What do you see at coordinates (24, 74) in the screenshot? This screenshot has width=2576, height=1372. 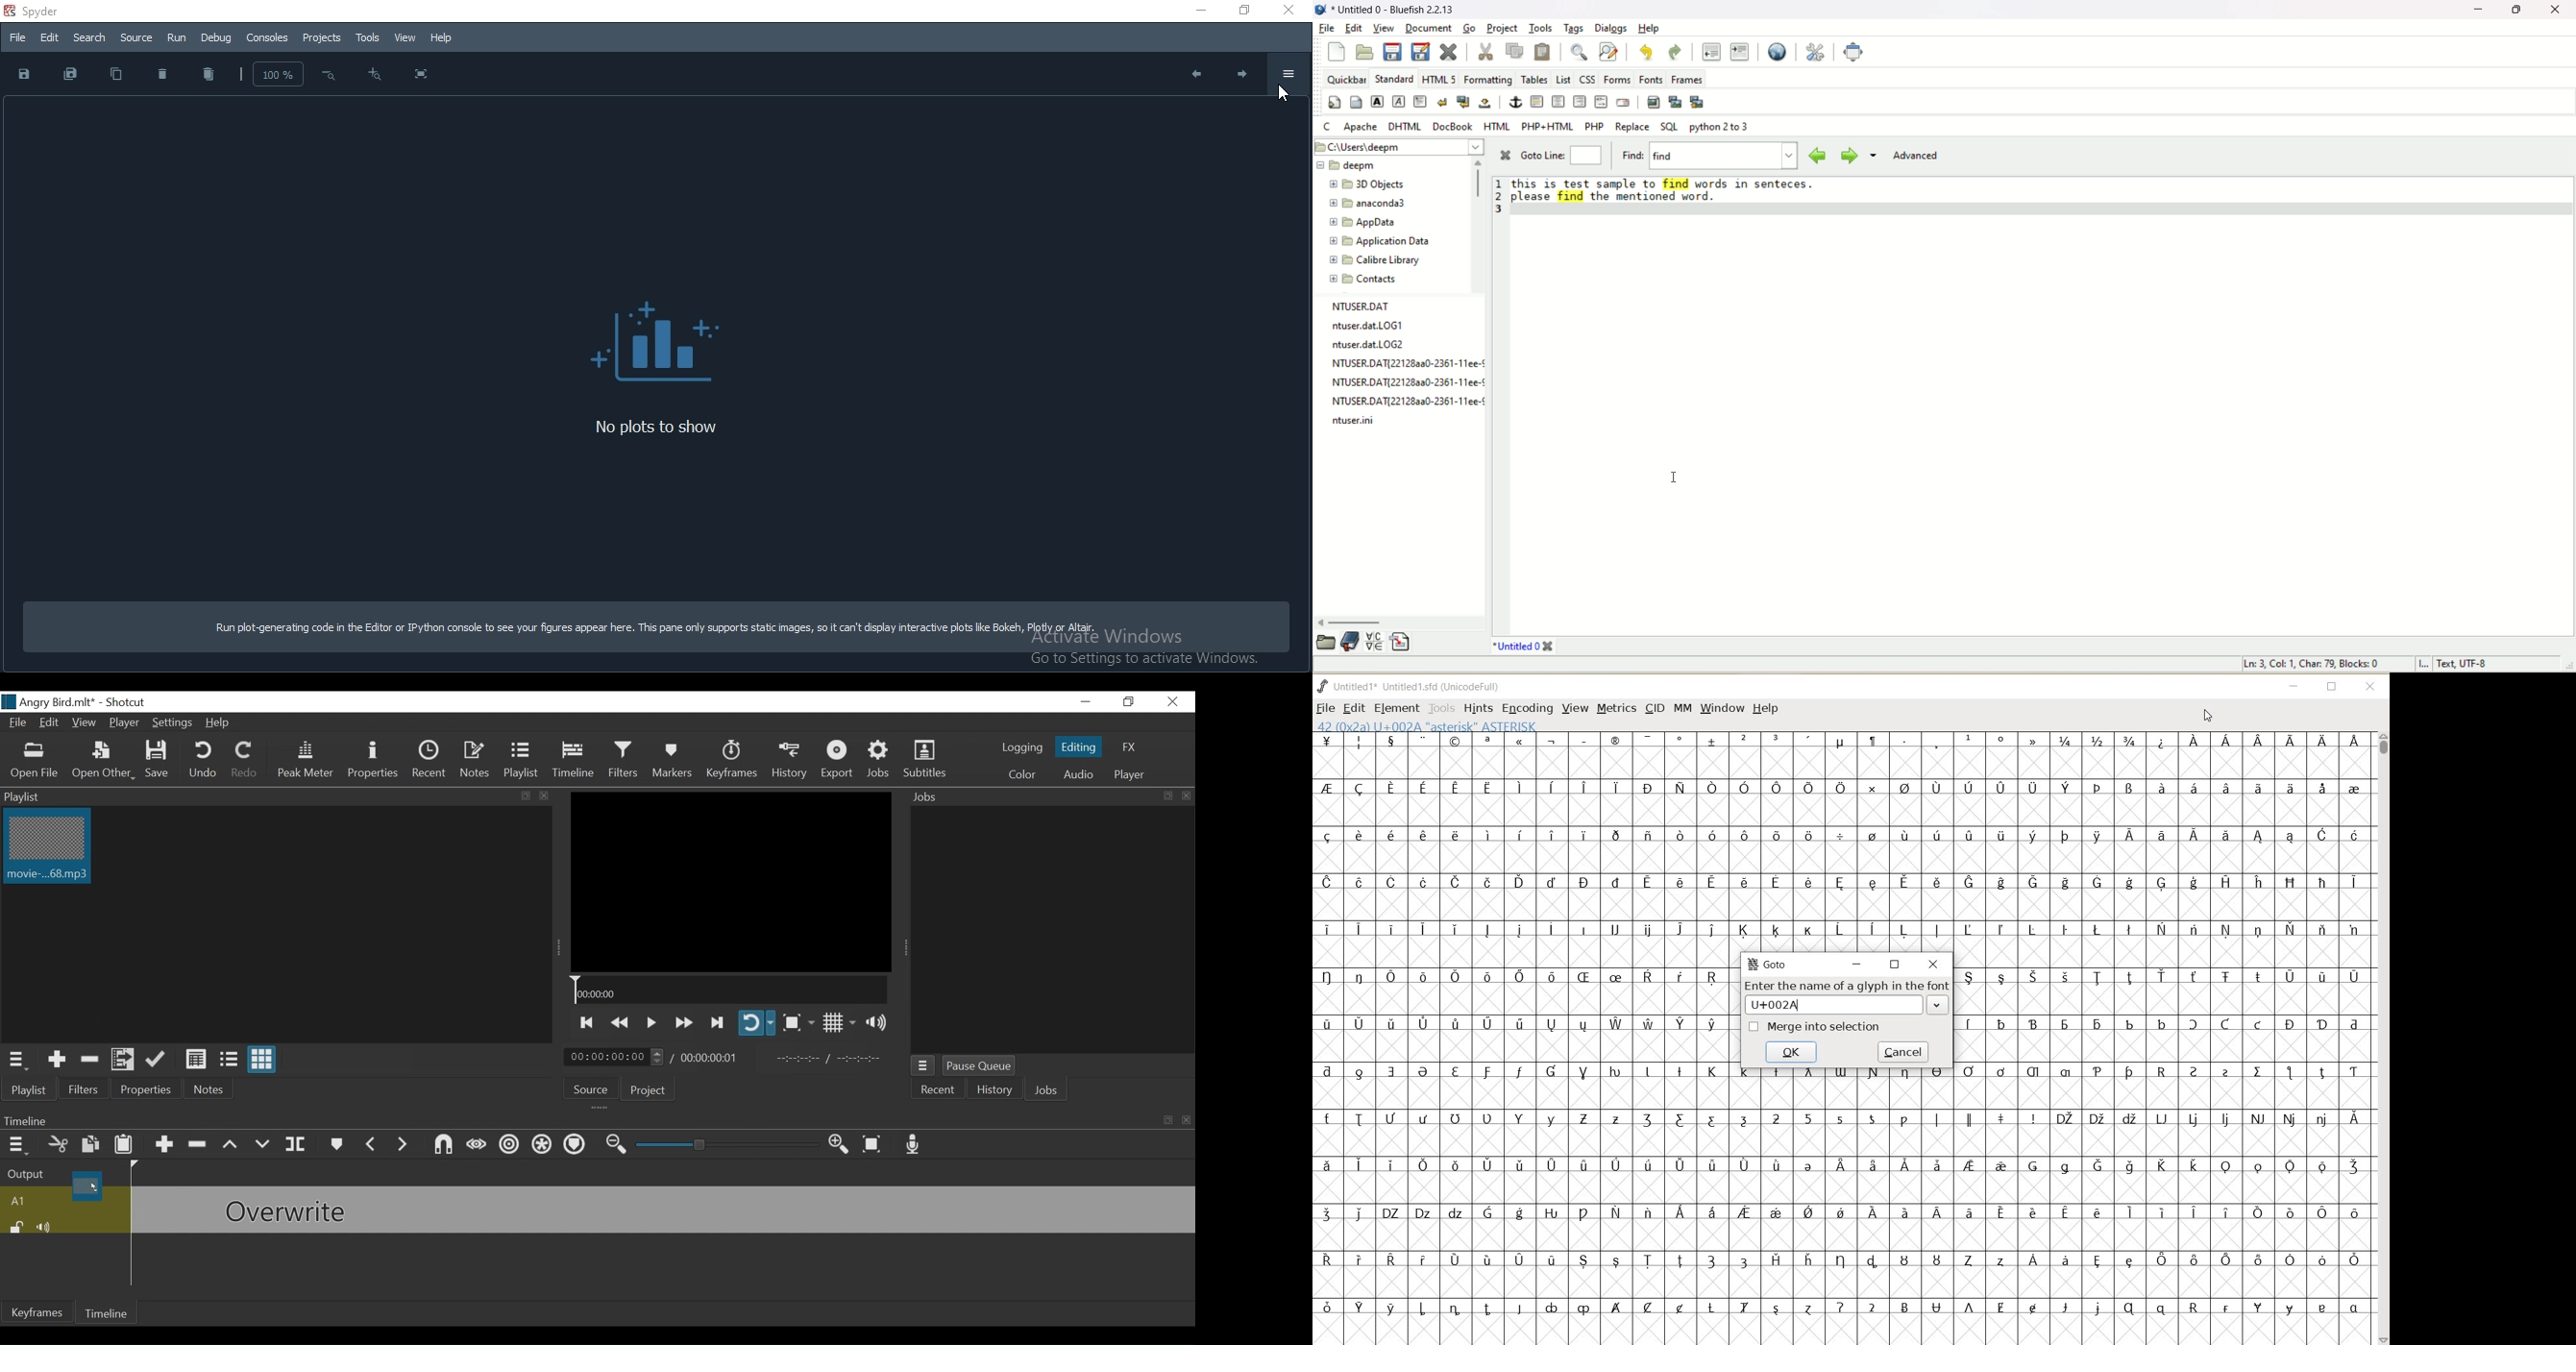 I see `Save` at bounding box center [24, 74].